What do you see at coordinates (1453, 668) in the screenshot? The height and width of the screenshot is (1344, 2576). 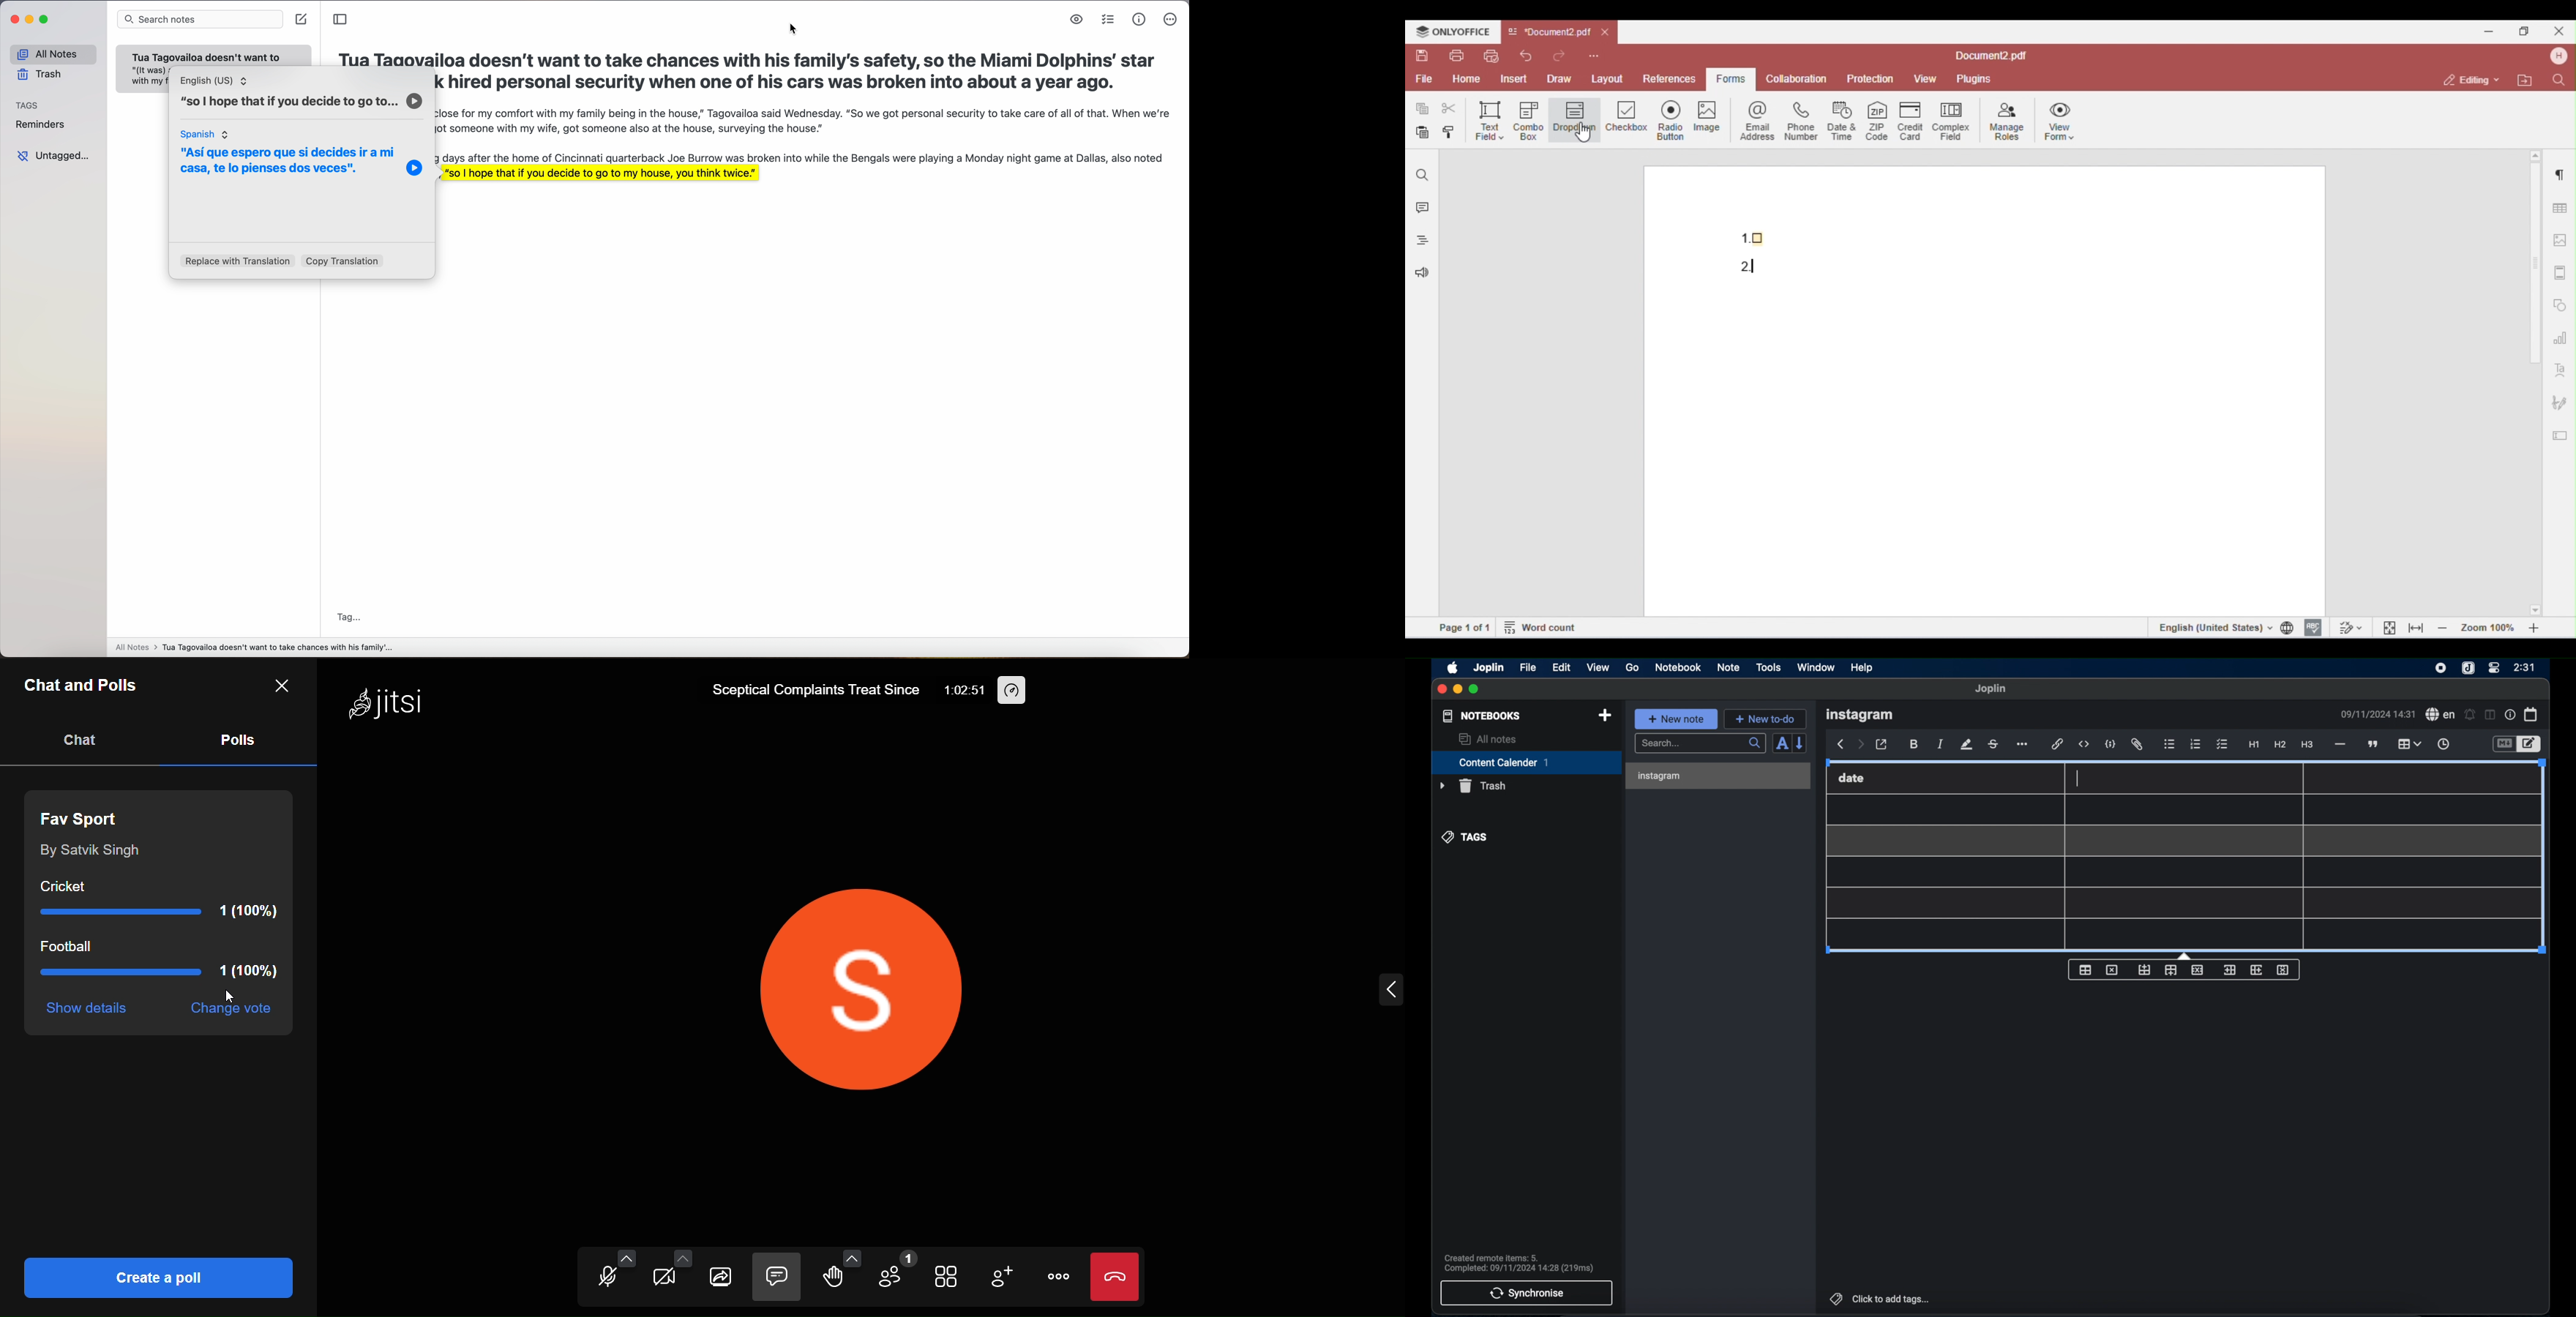 I see `apple icon` at bounding box center [1453, 668].